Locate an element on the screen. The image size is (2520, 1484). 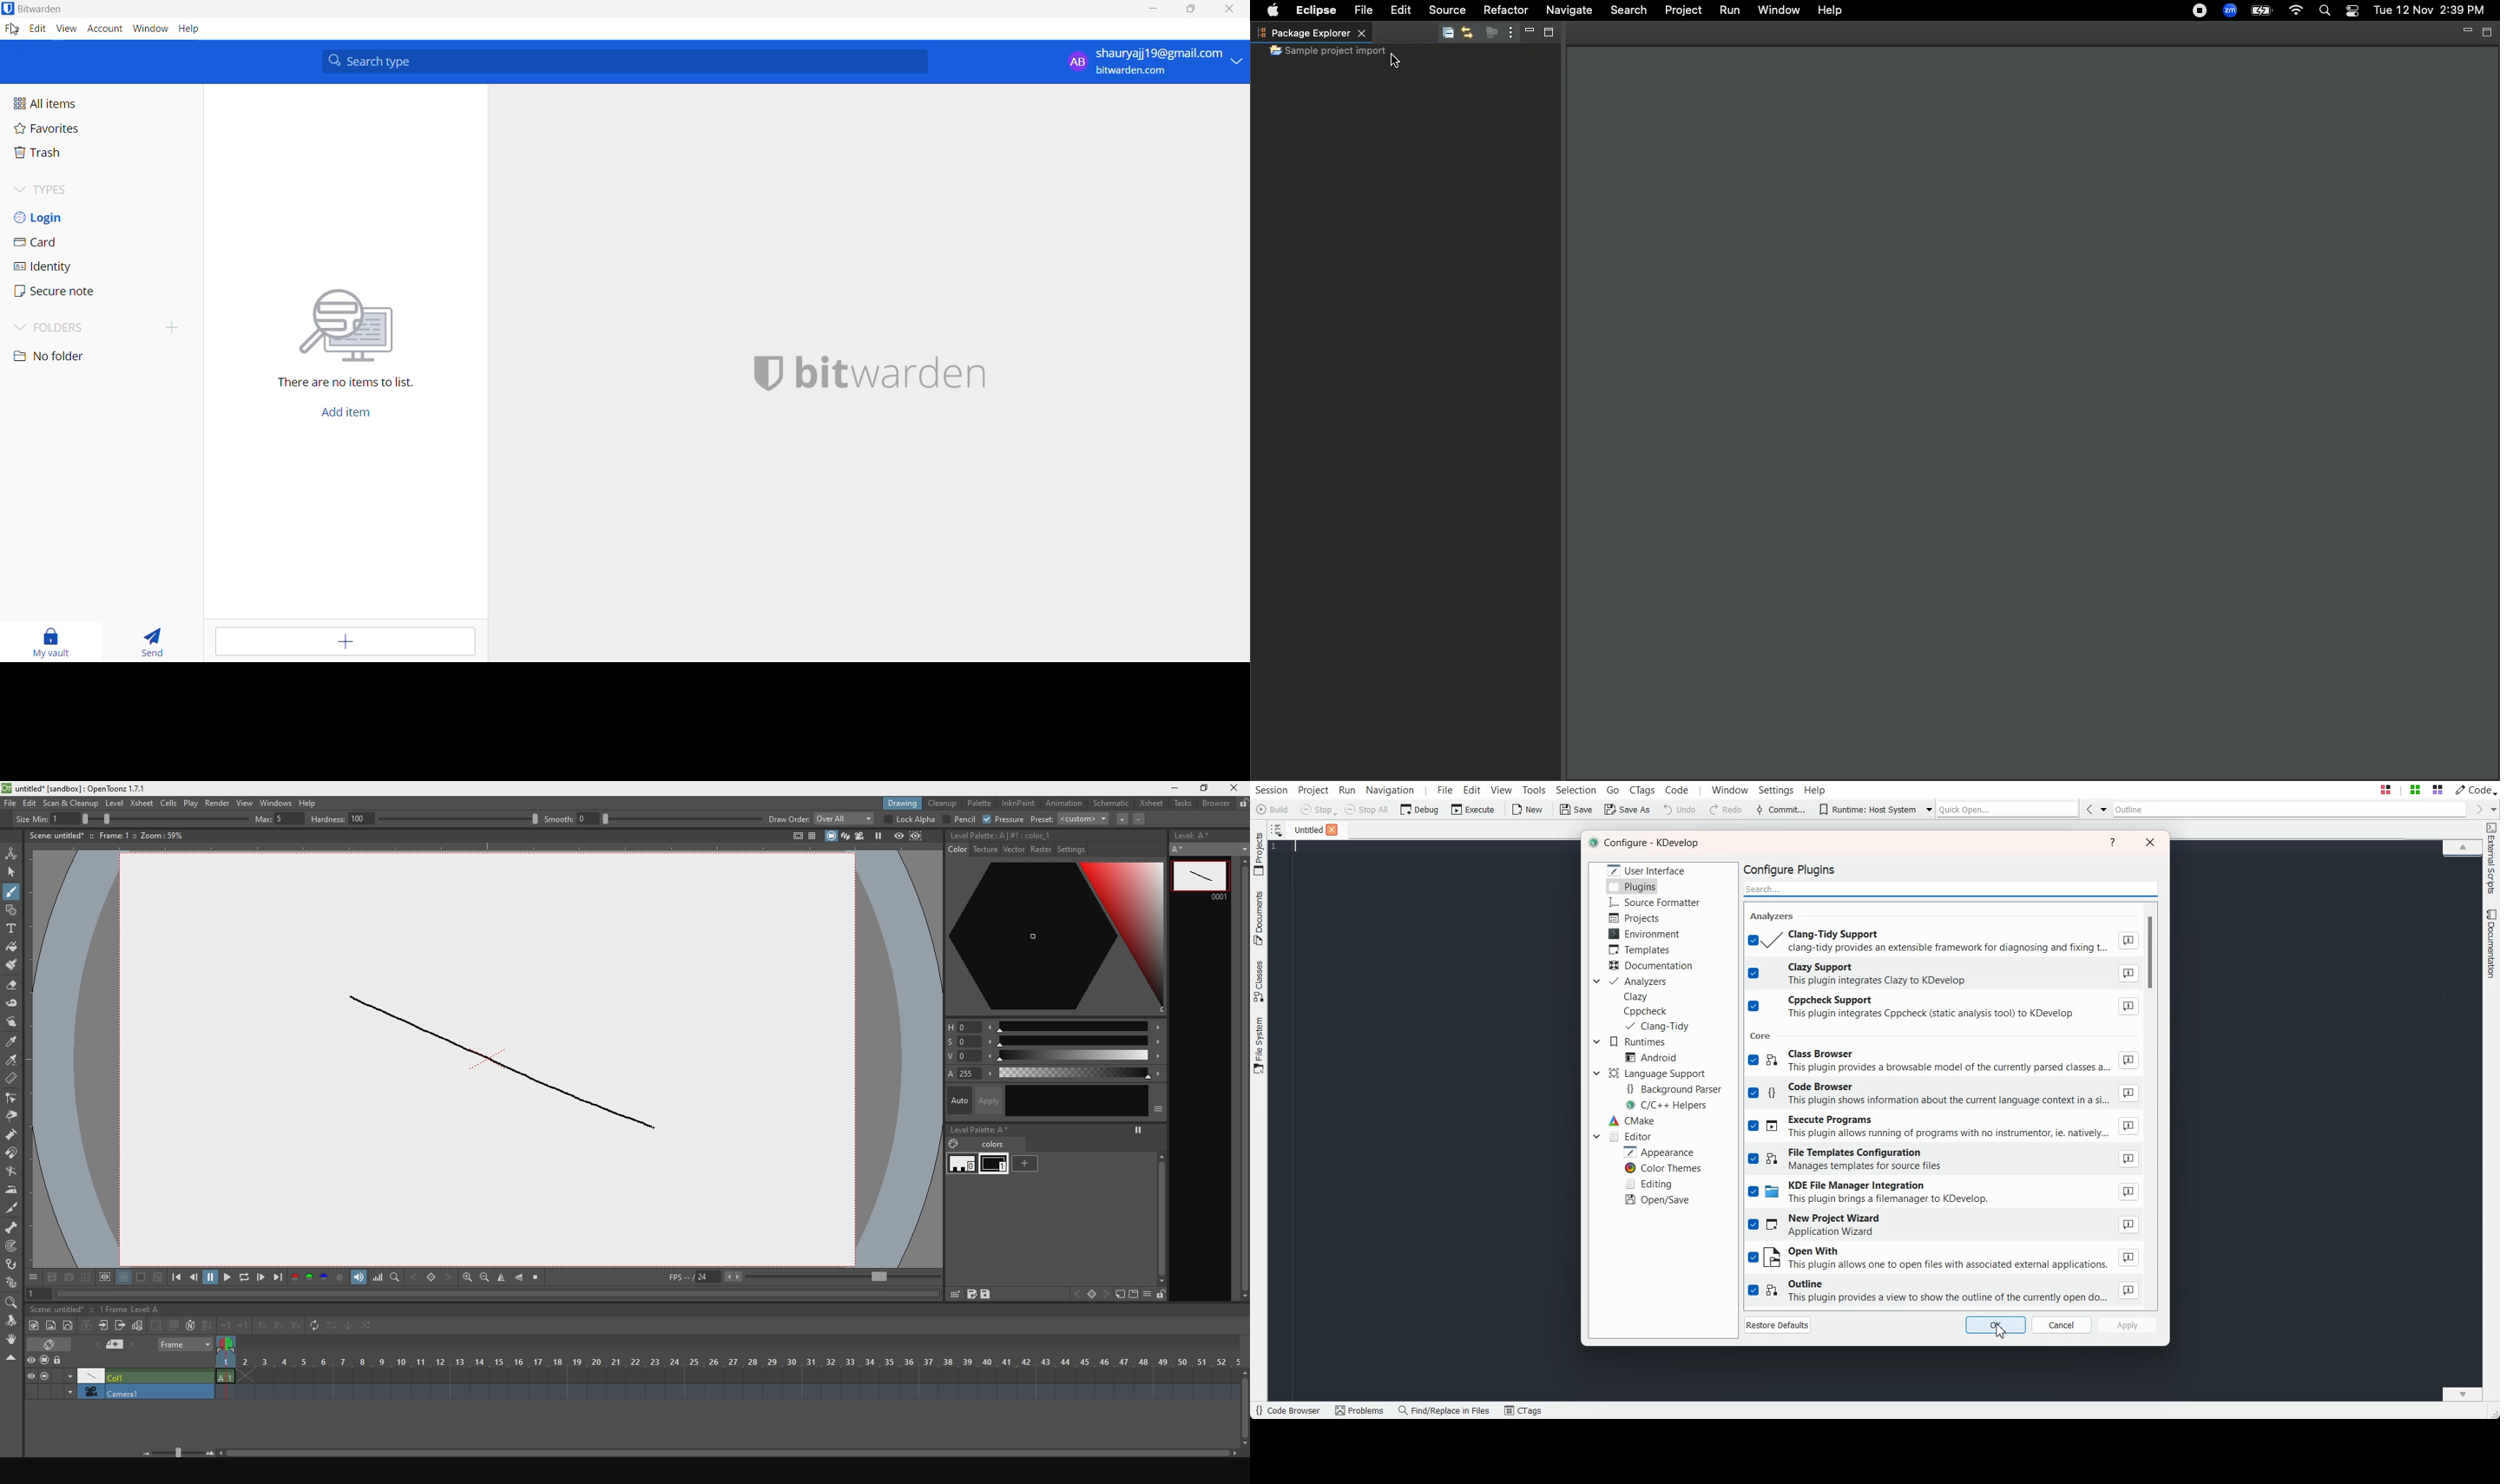
render is located at coordinates (216, 803).